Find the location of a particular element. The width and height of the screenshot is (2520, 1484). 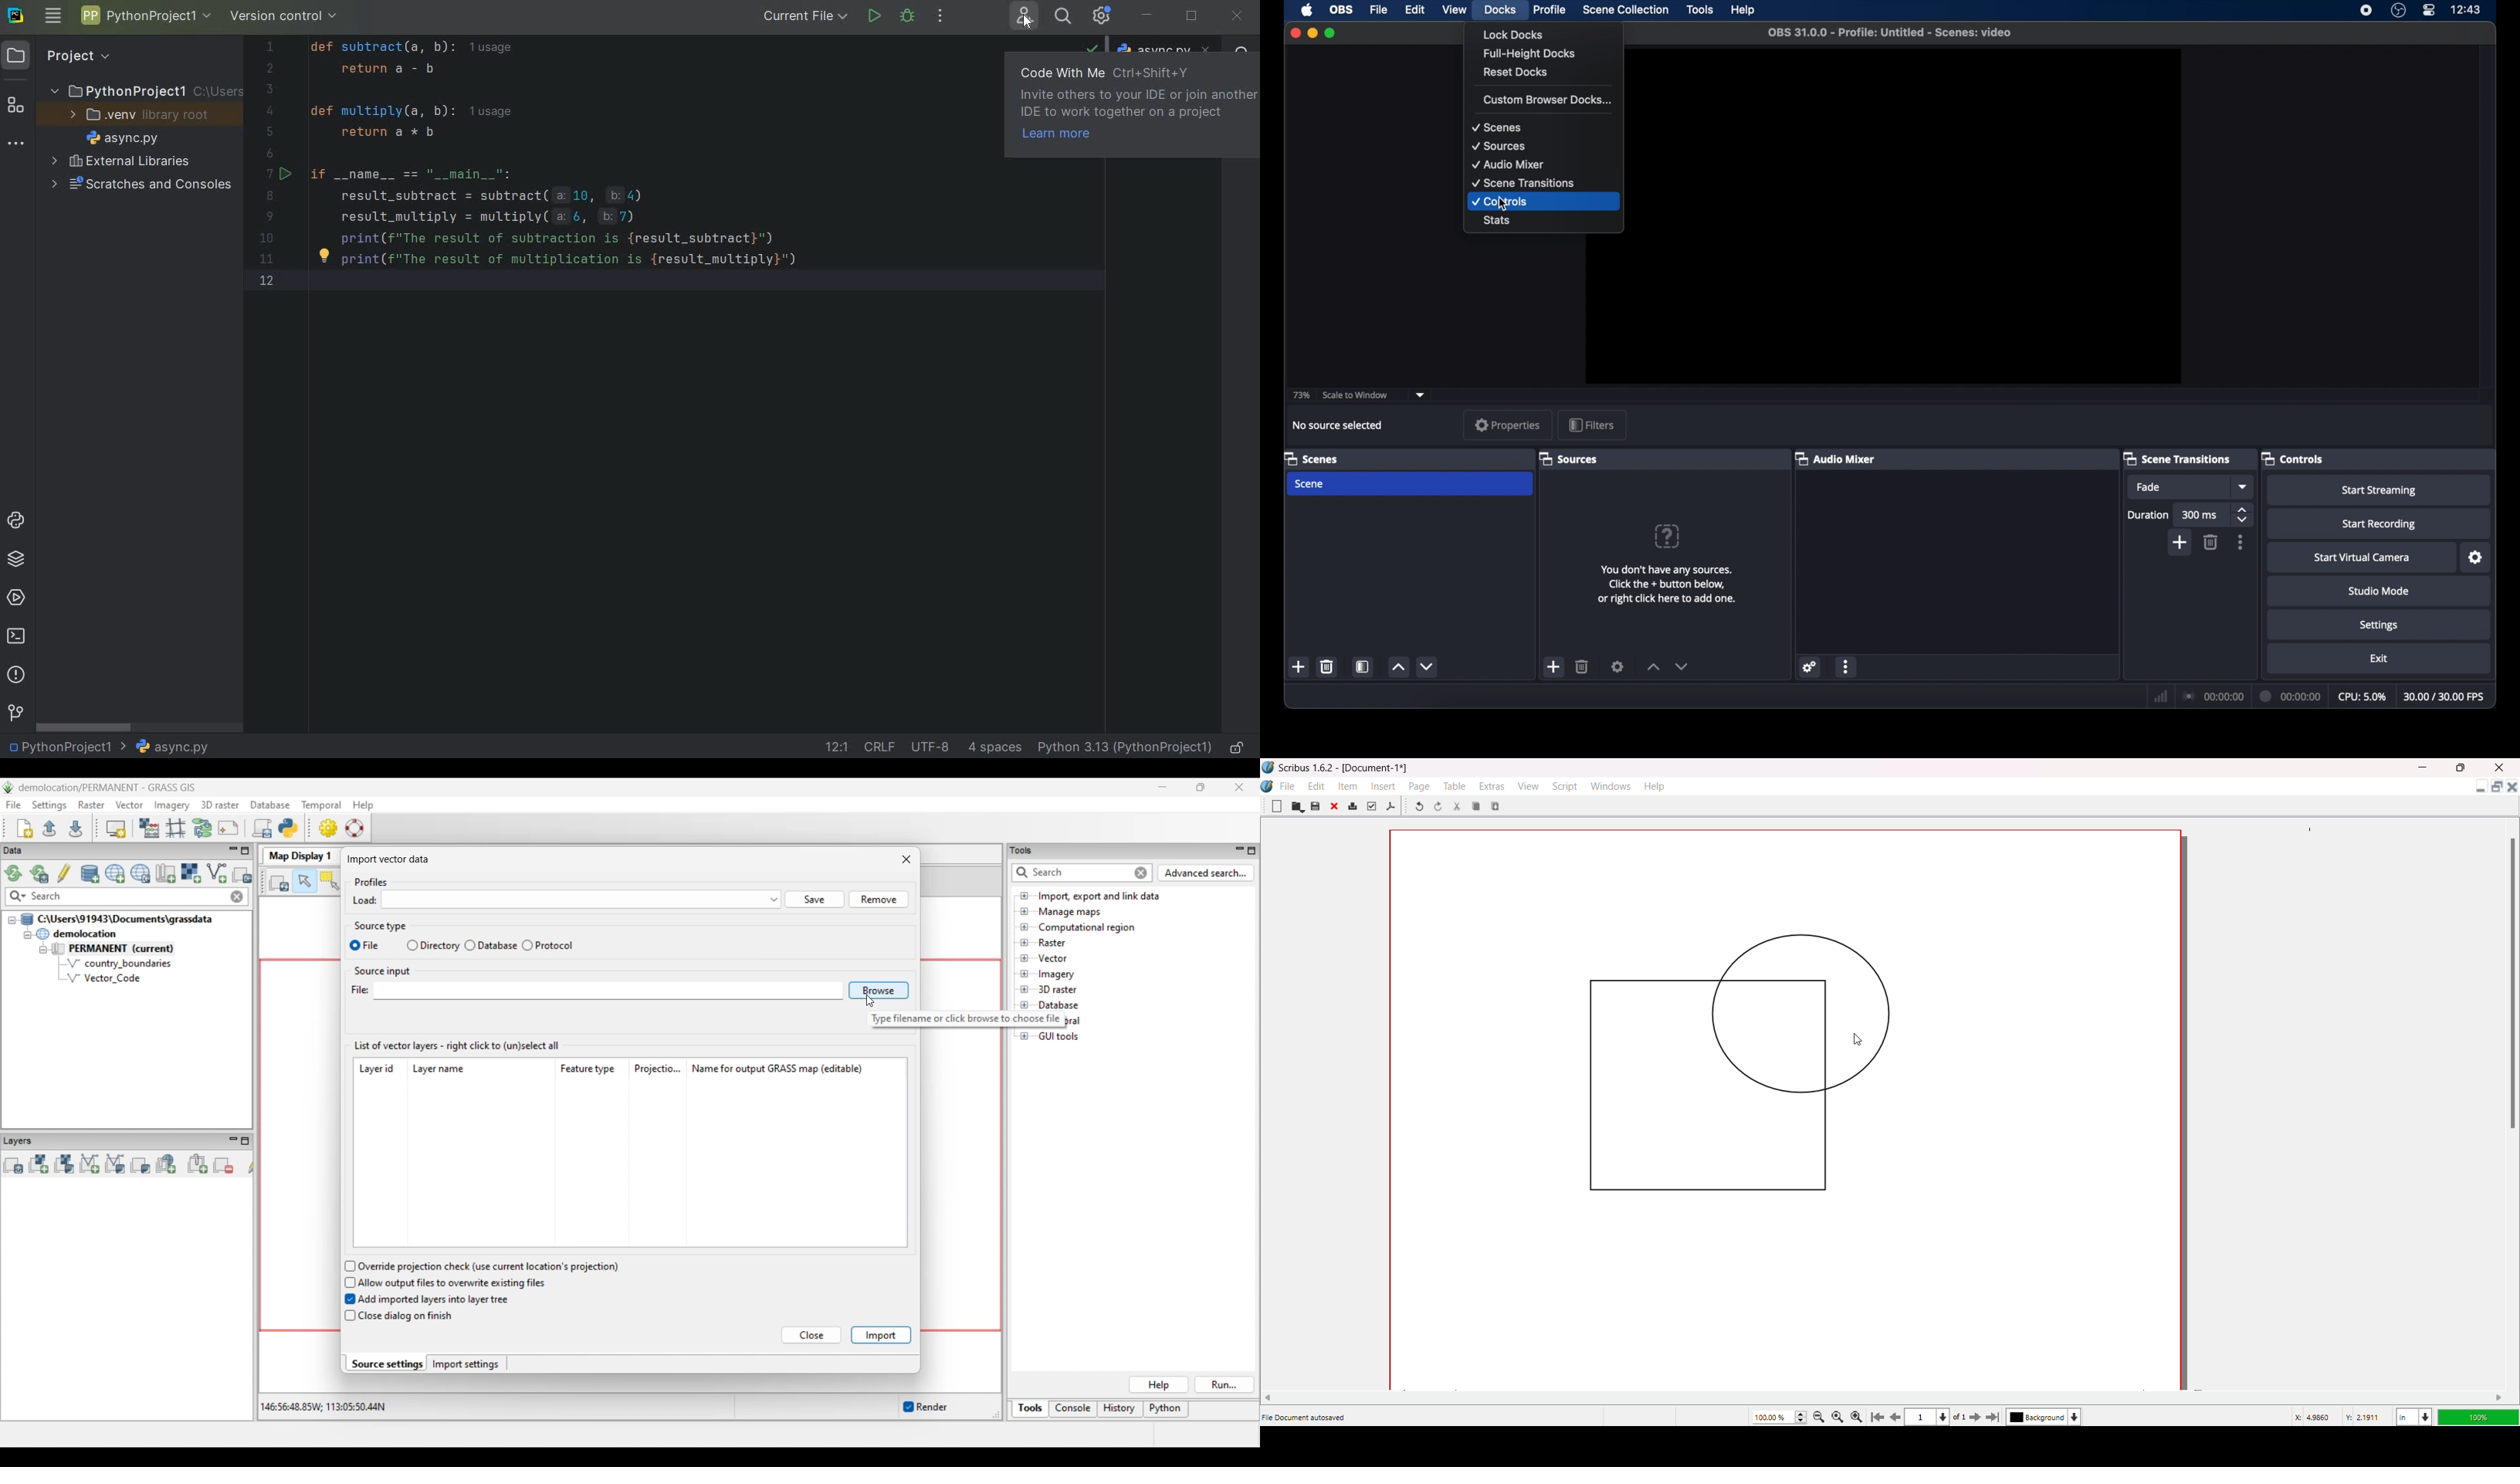

Last is located at coordinates (1994, 1416).